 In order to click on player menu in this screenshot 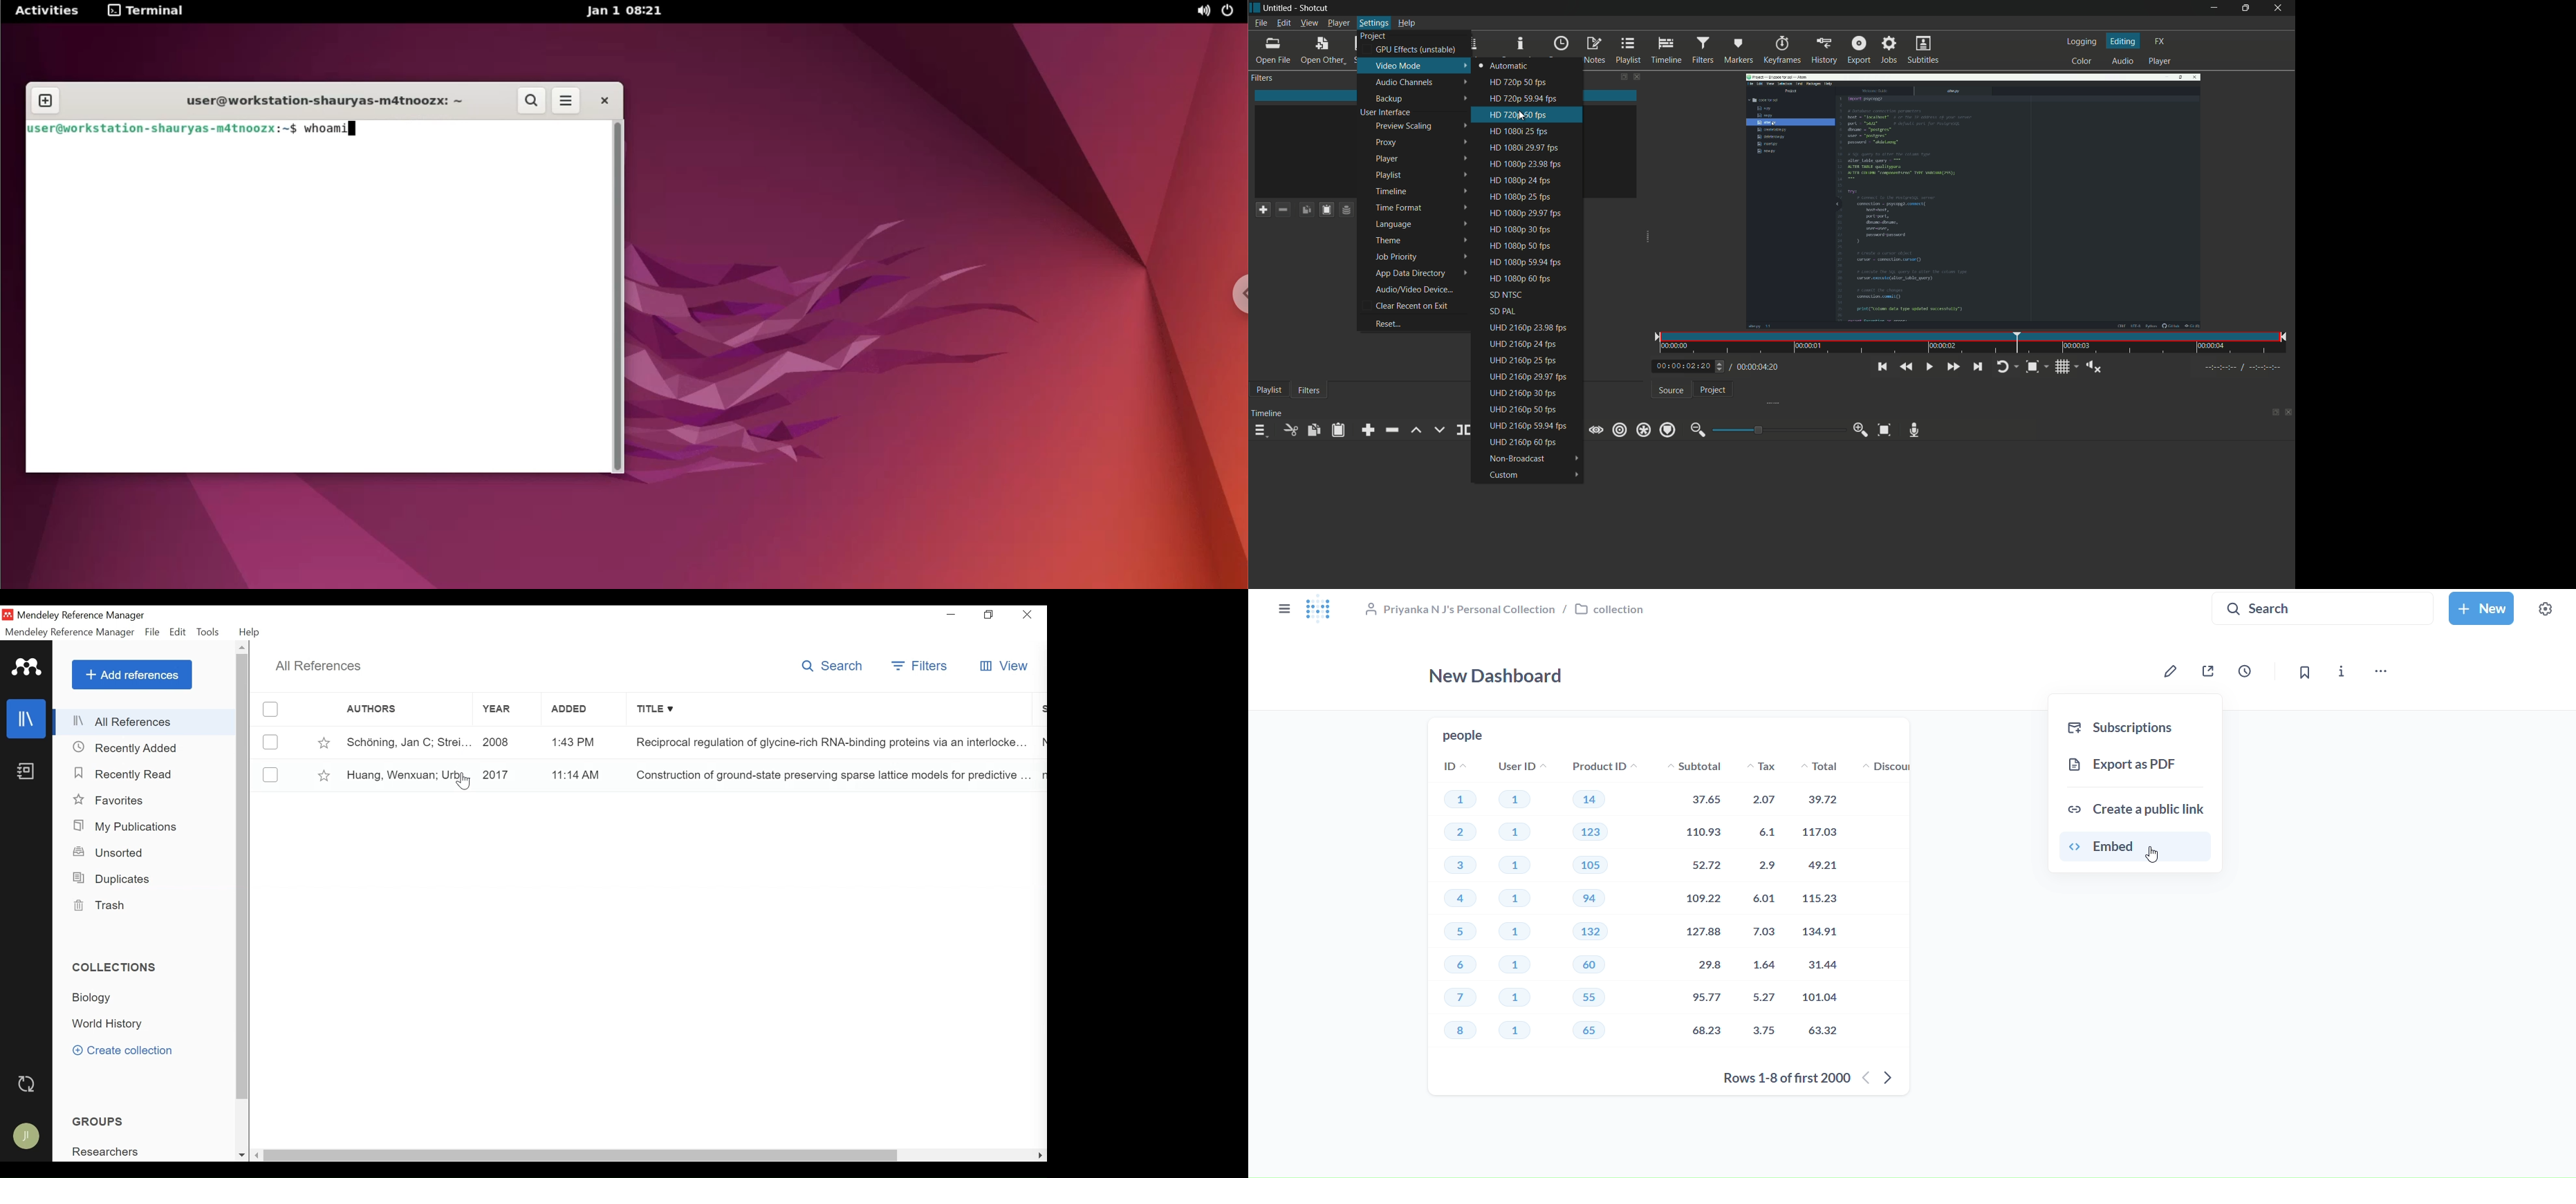, I will do `click(1338, 24)`.